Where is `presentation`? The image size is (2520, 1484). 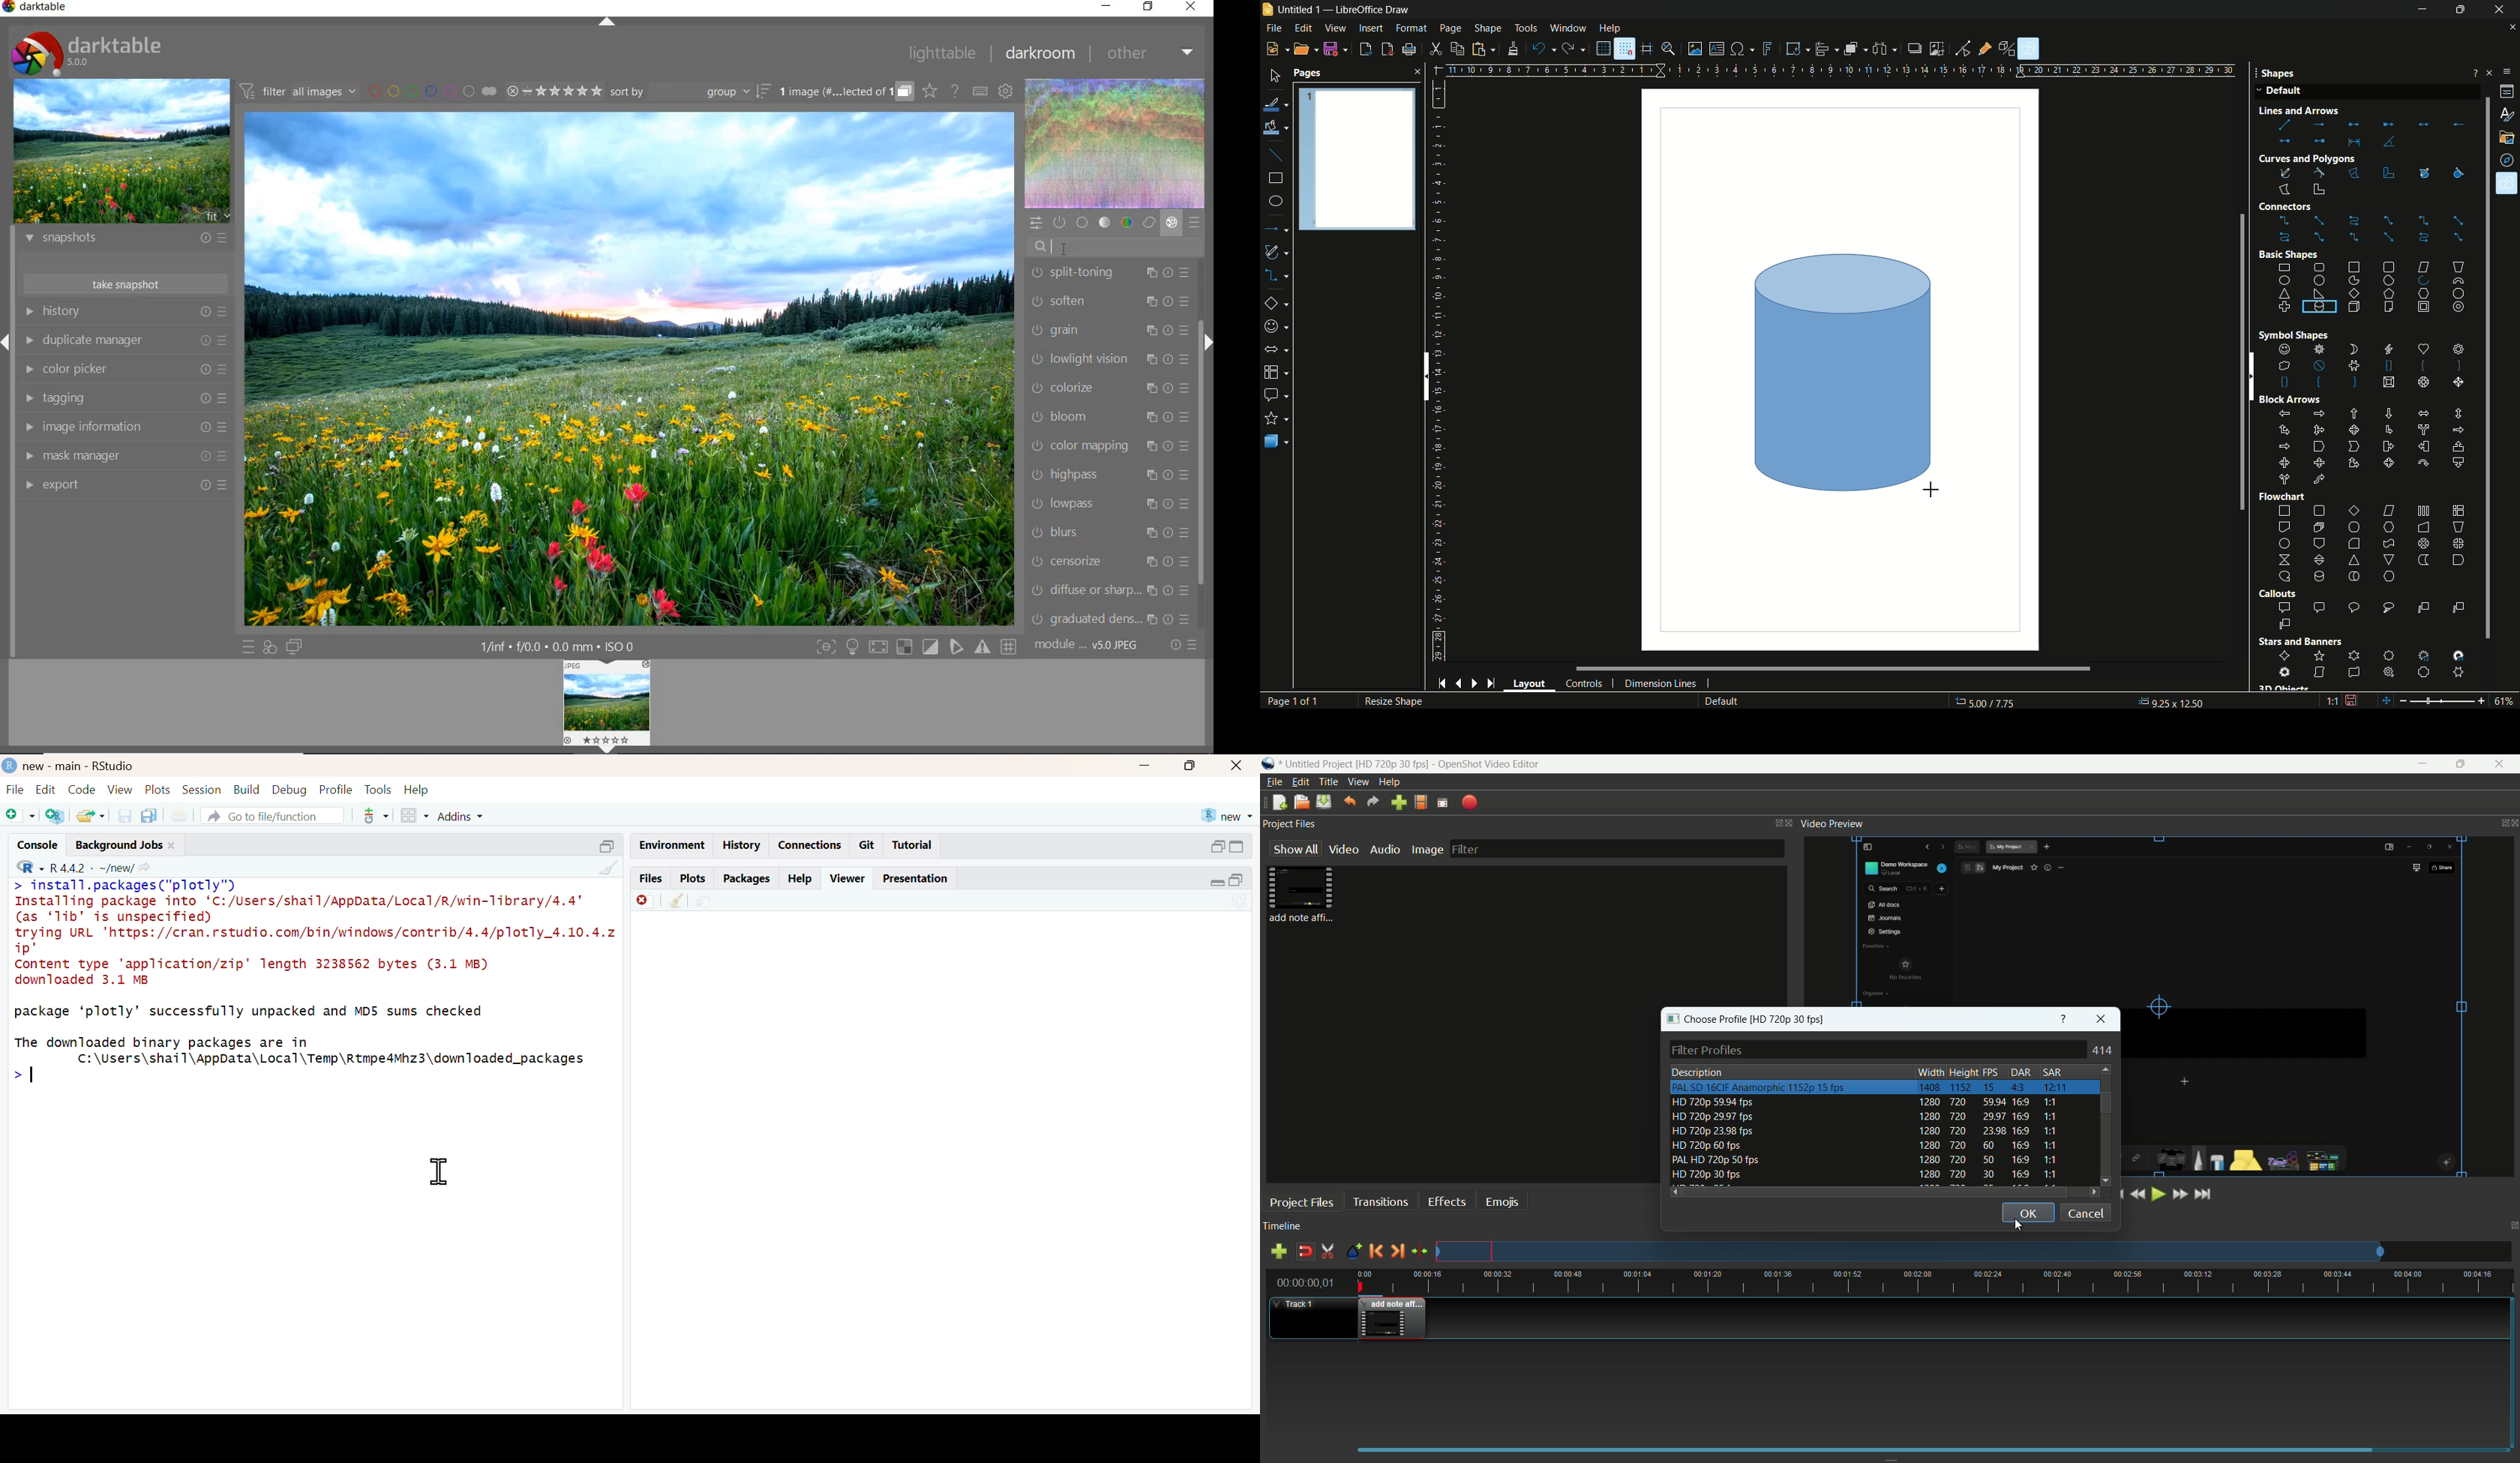 presentation is located at coordinates (917, 878).